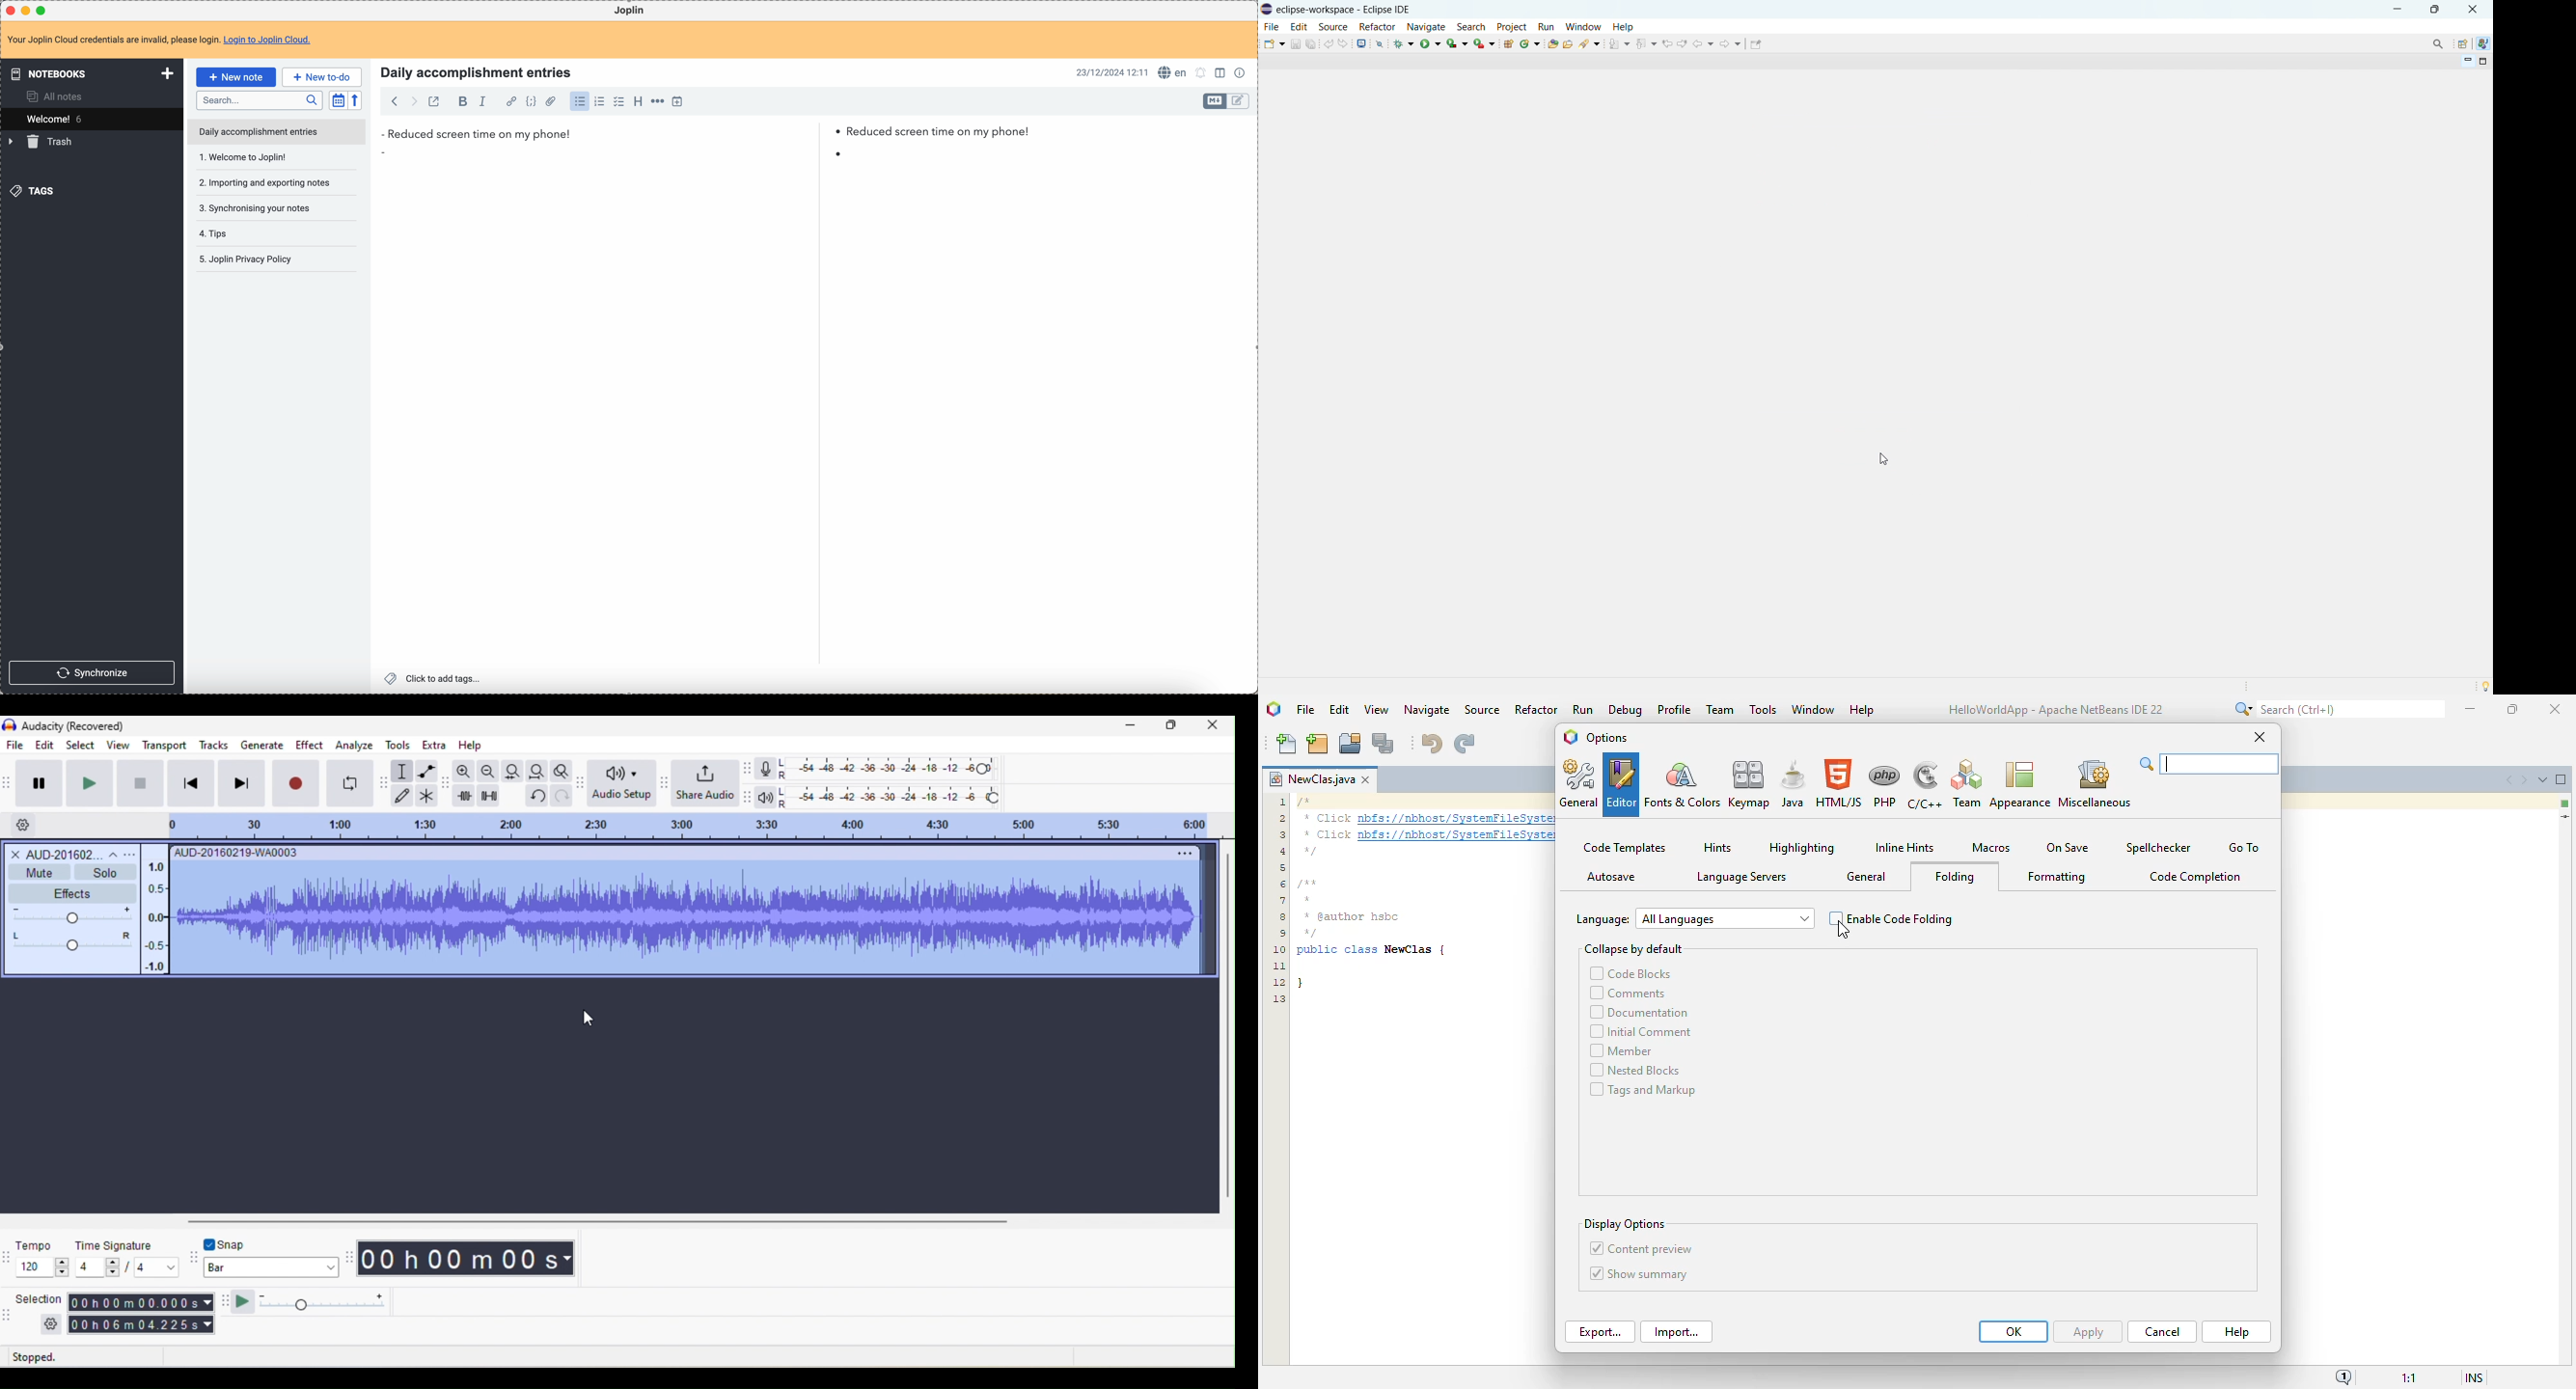 The width and height of the screenshot is (2576, 1400). What do you see at coordinates (706, 781) in the screenshot?
I see `share audio` at bounding box center [706, 781].